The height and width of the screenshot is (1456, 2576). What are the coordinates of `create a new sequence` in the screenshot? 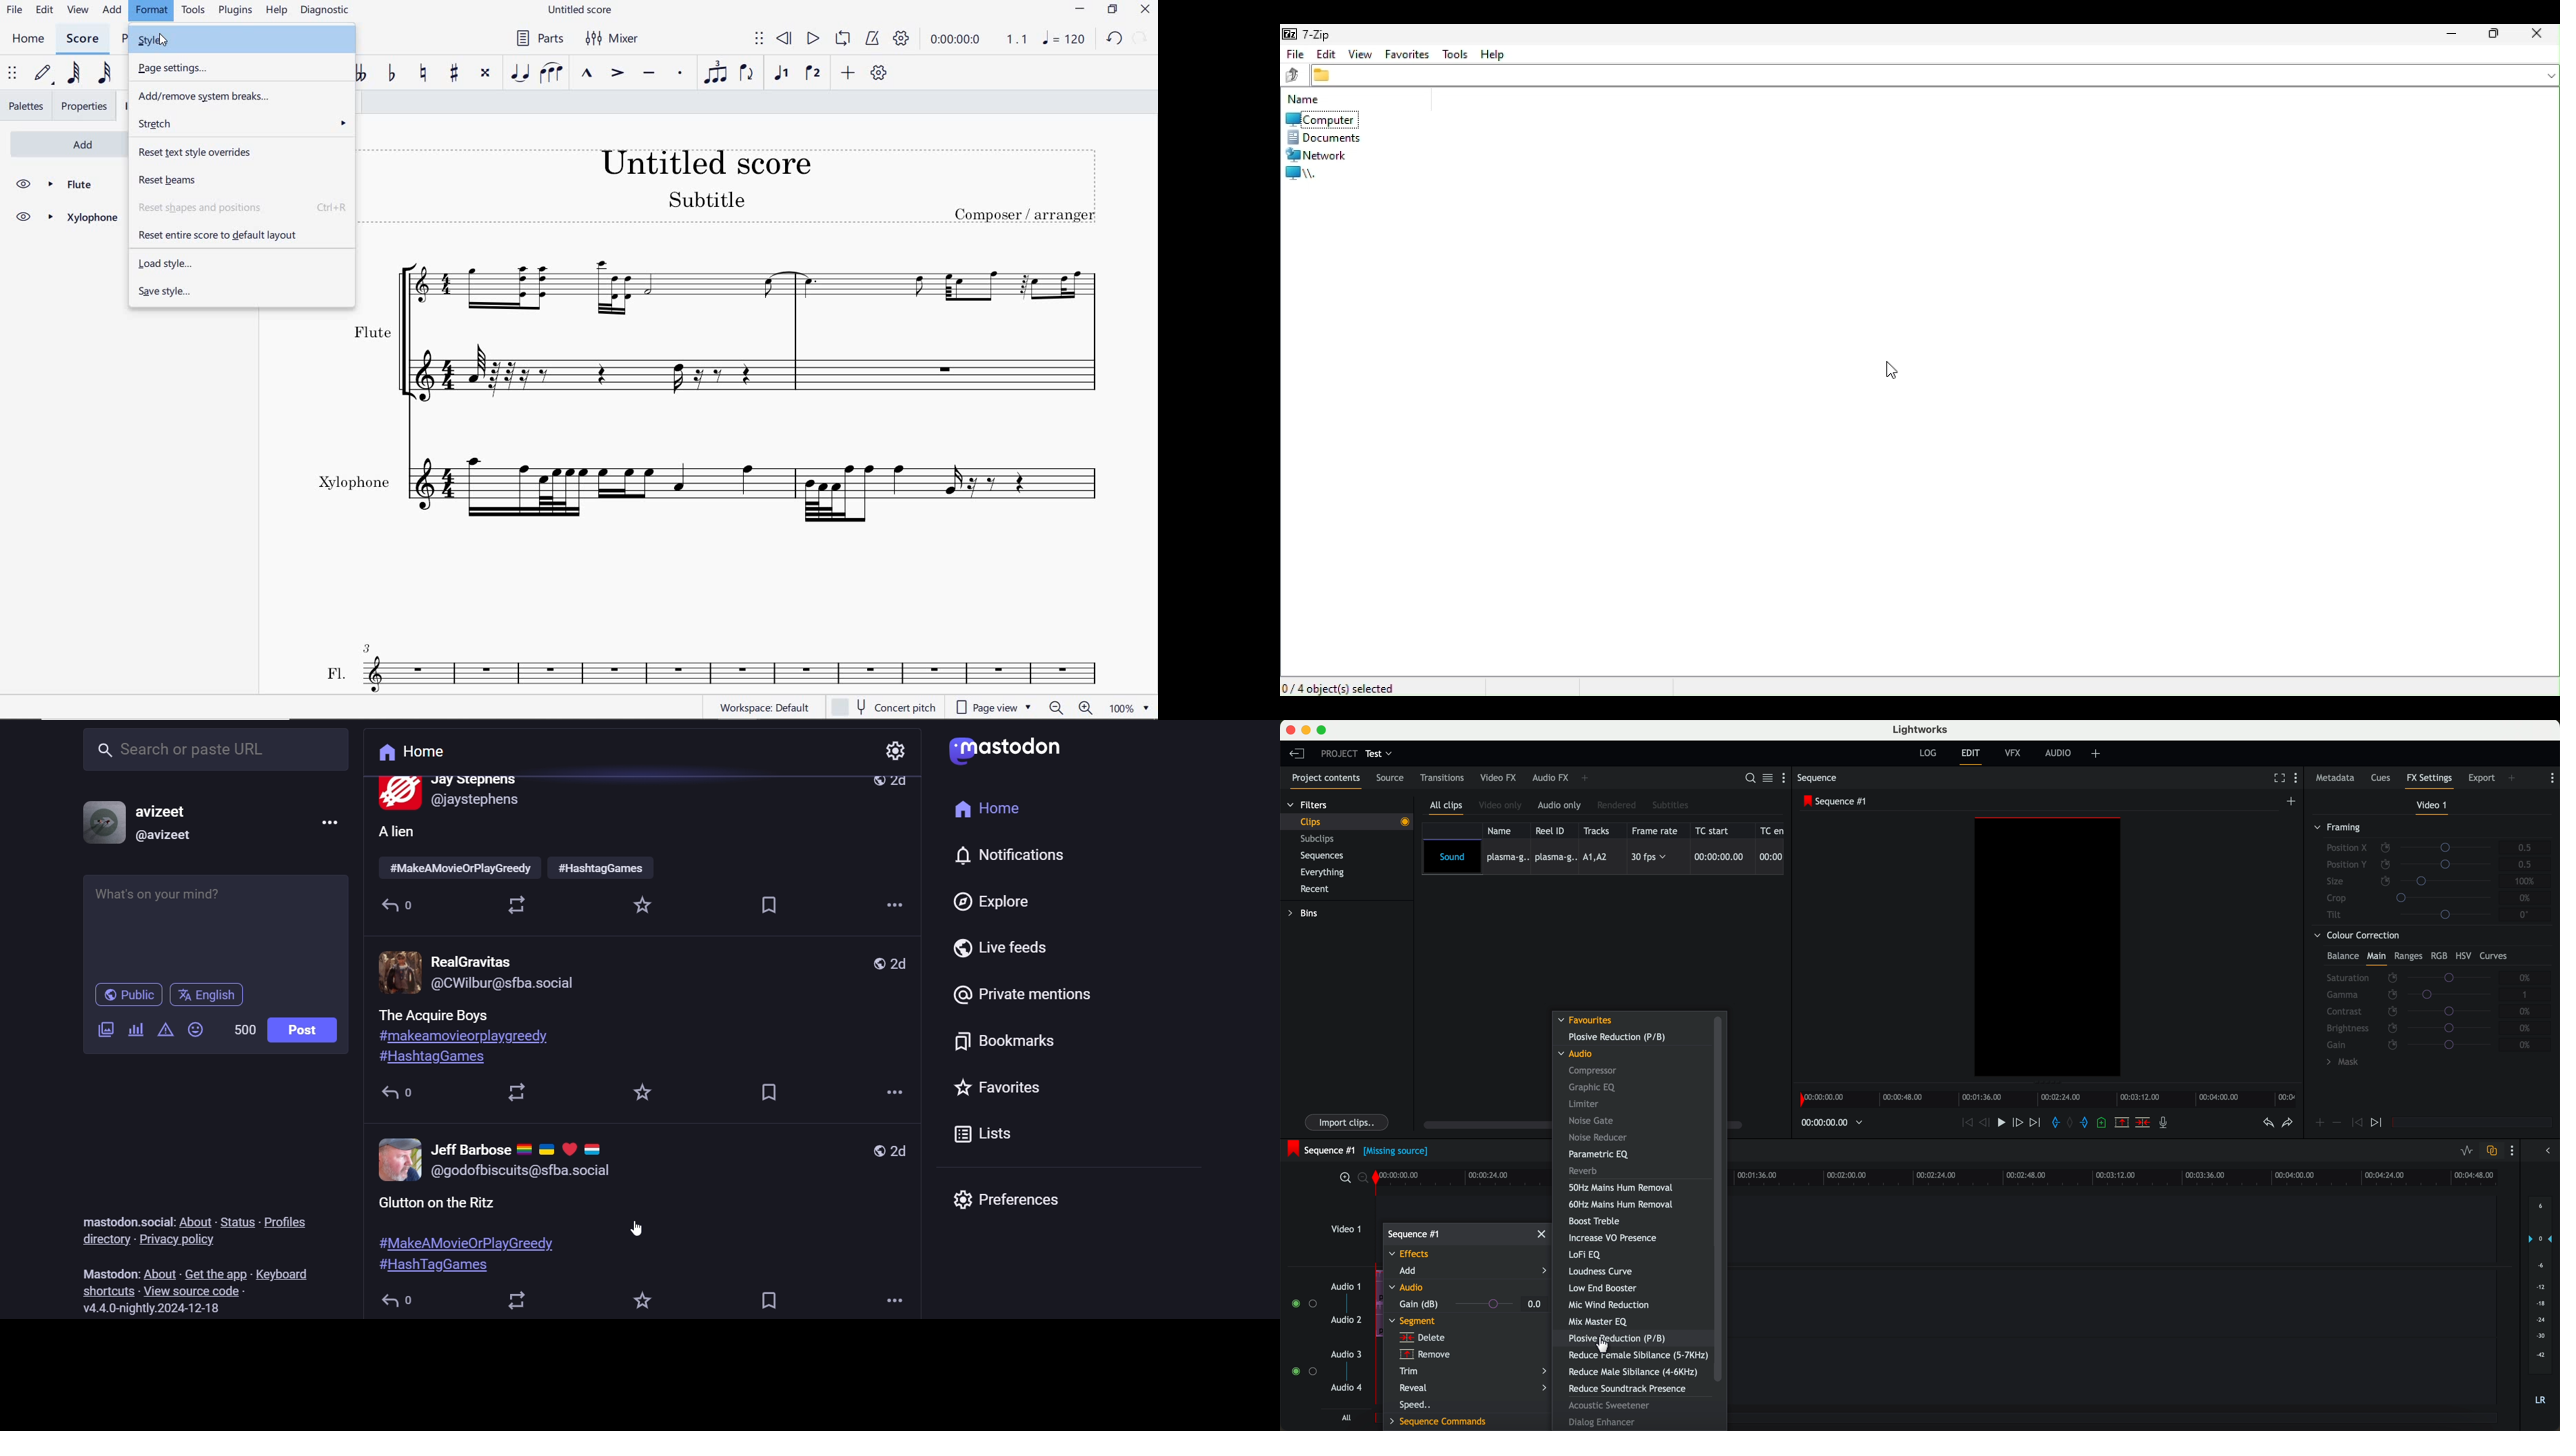 It's located at (2292, 801).